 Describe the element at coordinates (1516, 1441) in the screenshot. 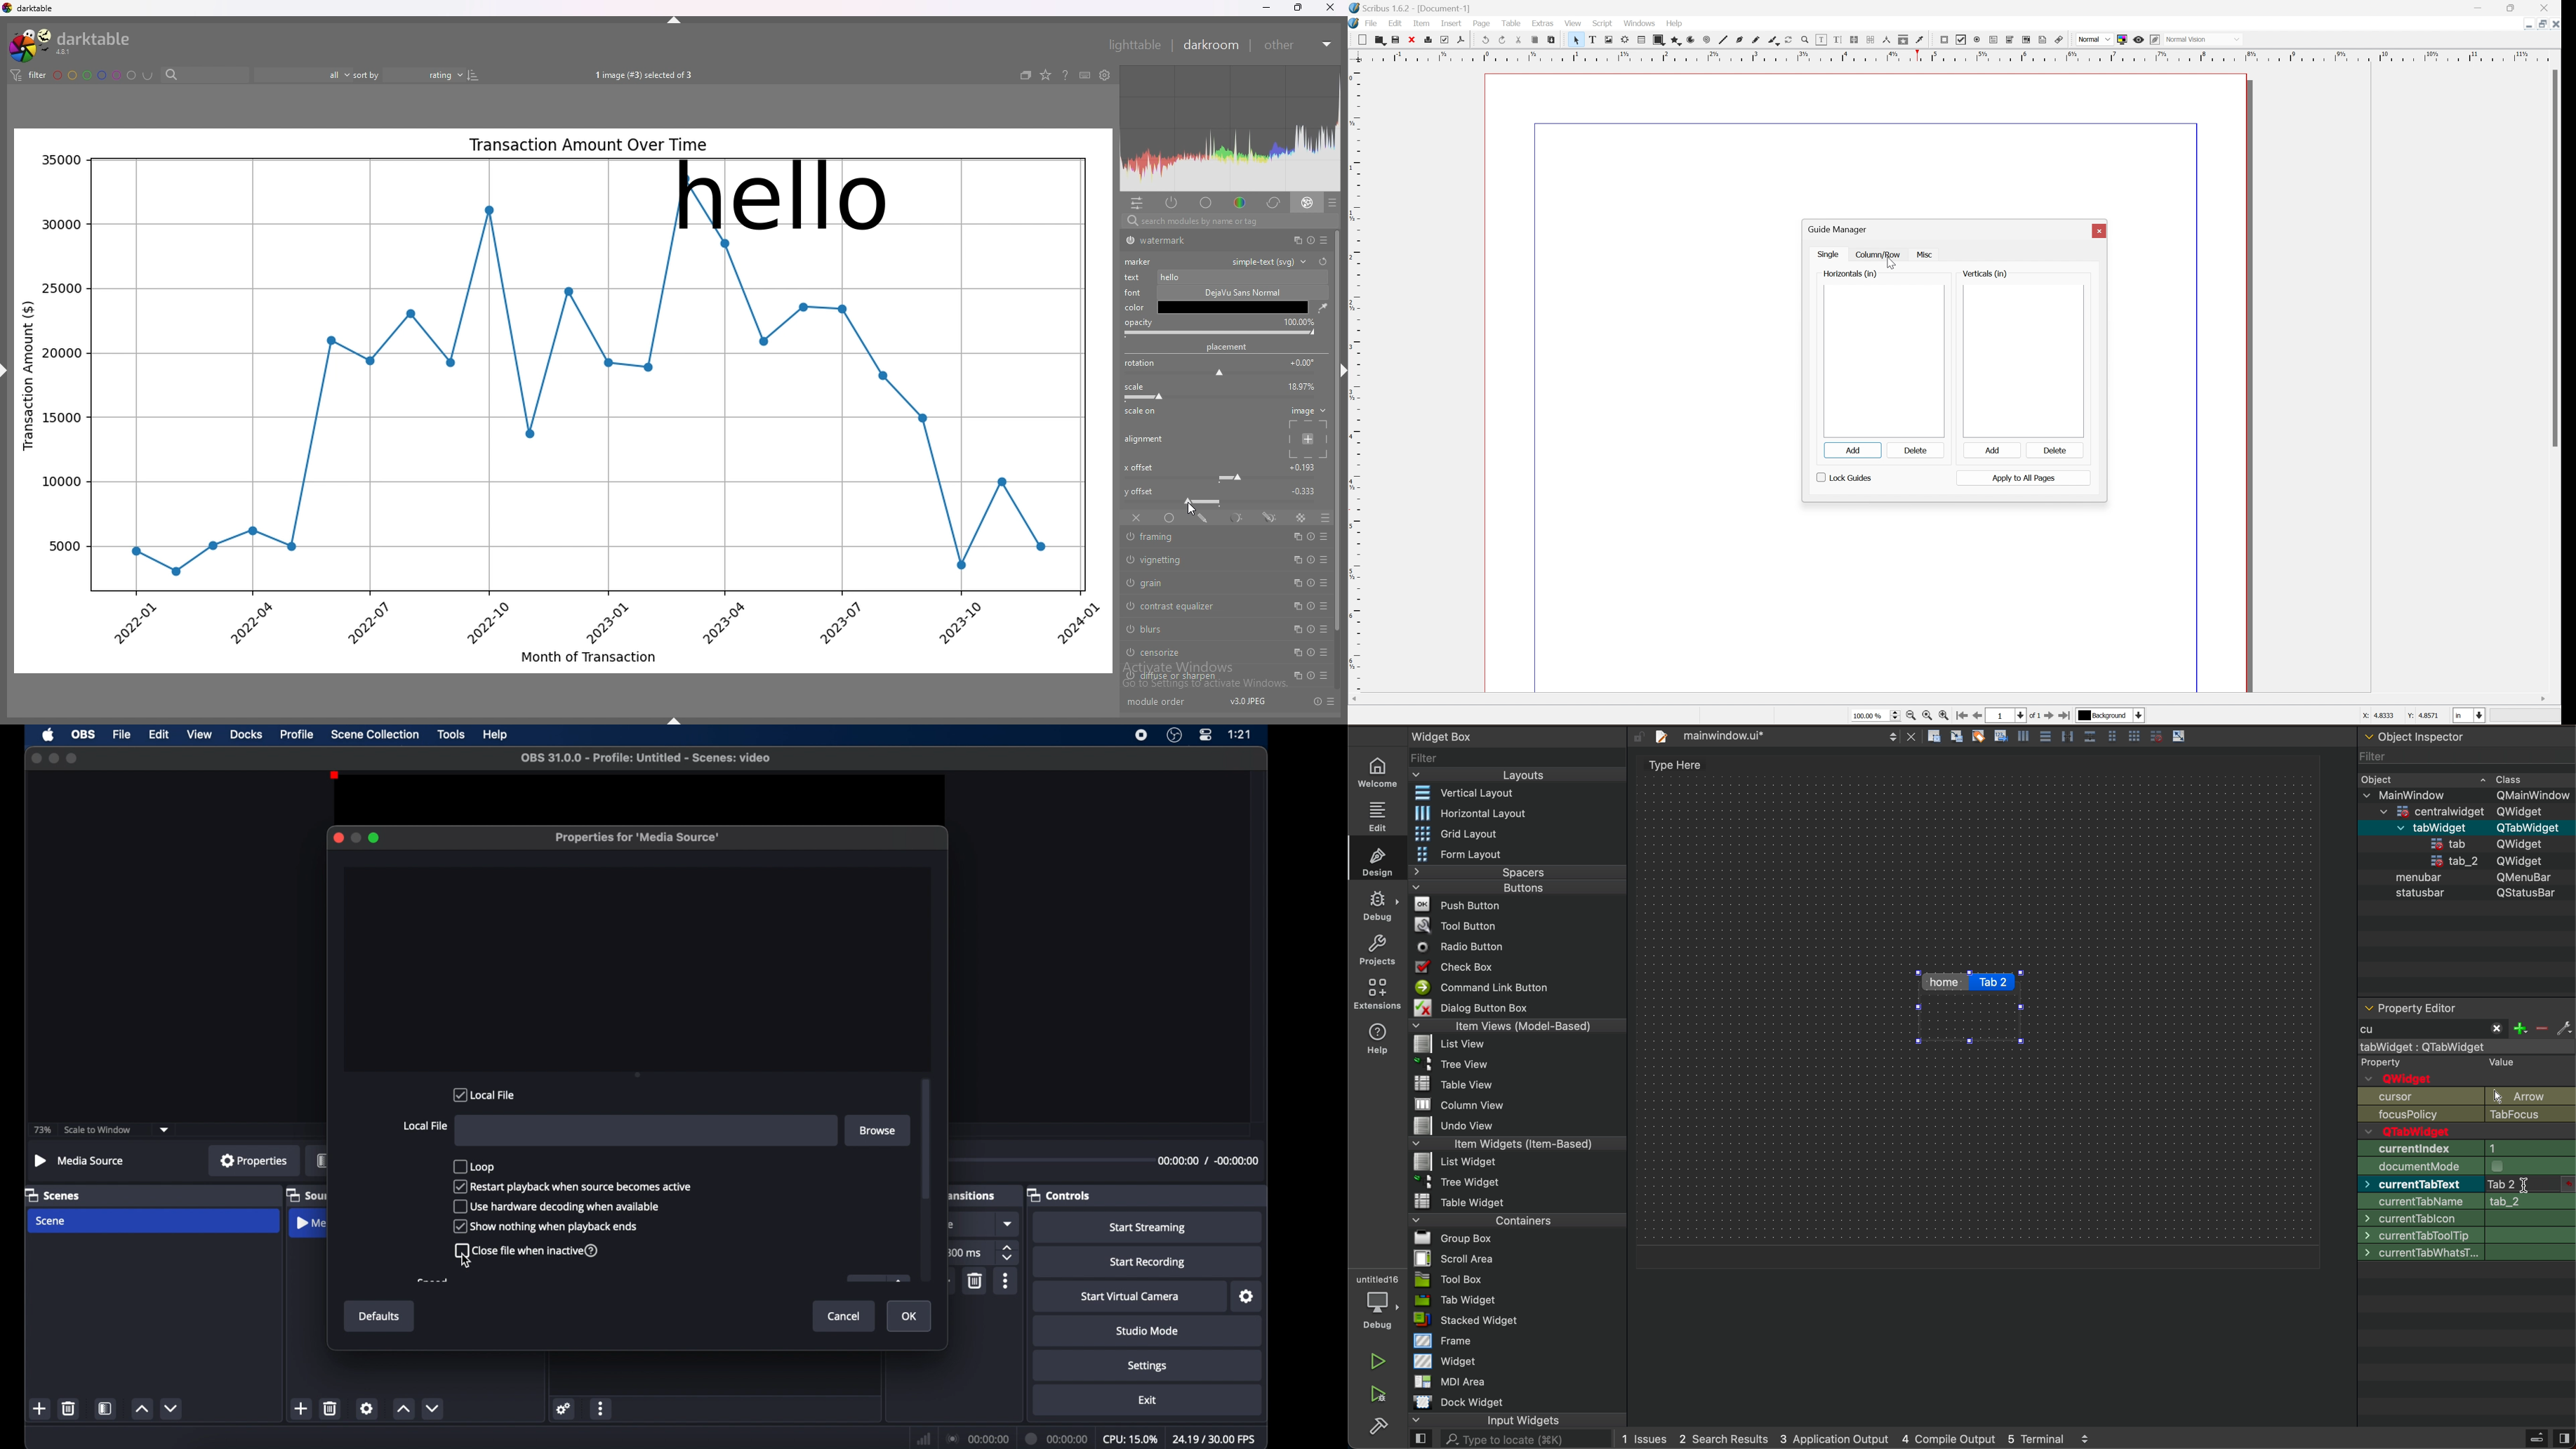

I see `AL. Type to locate (38K)` at that location.